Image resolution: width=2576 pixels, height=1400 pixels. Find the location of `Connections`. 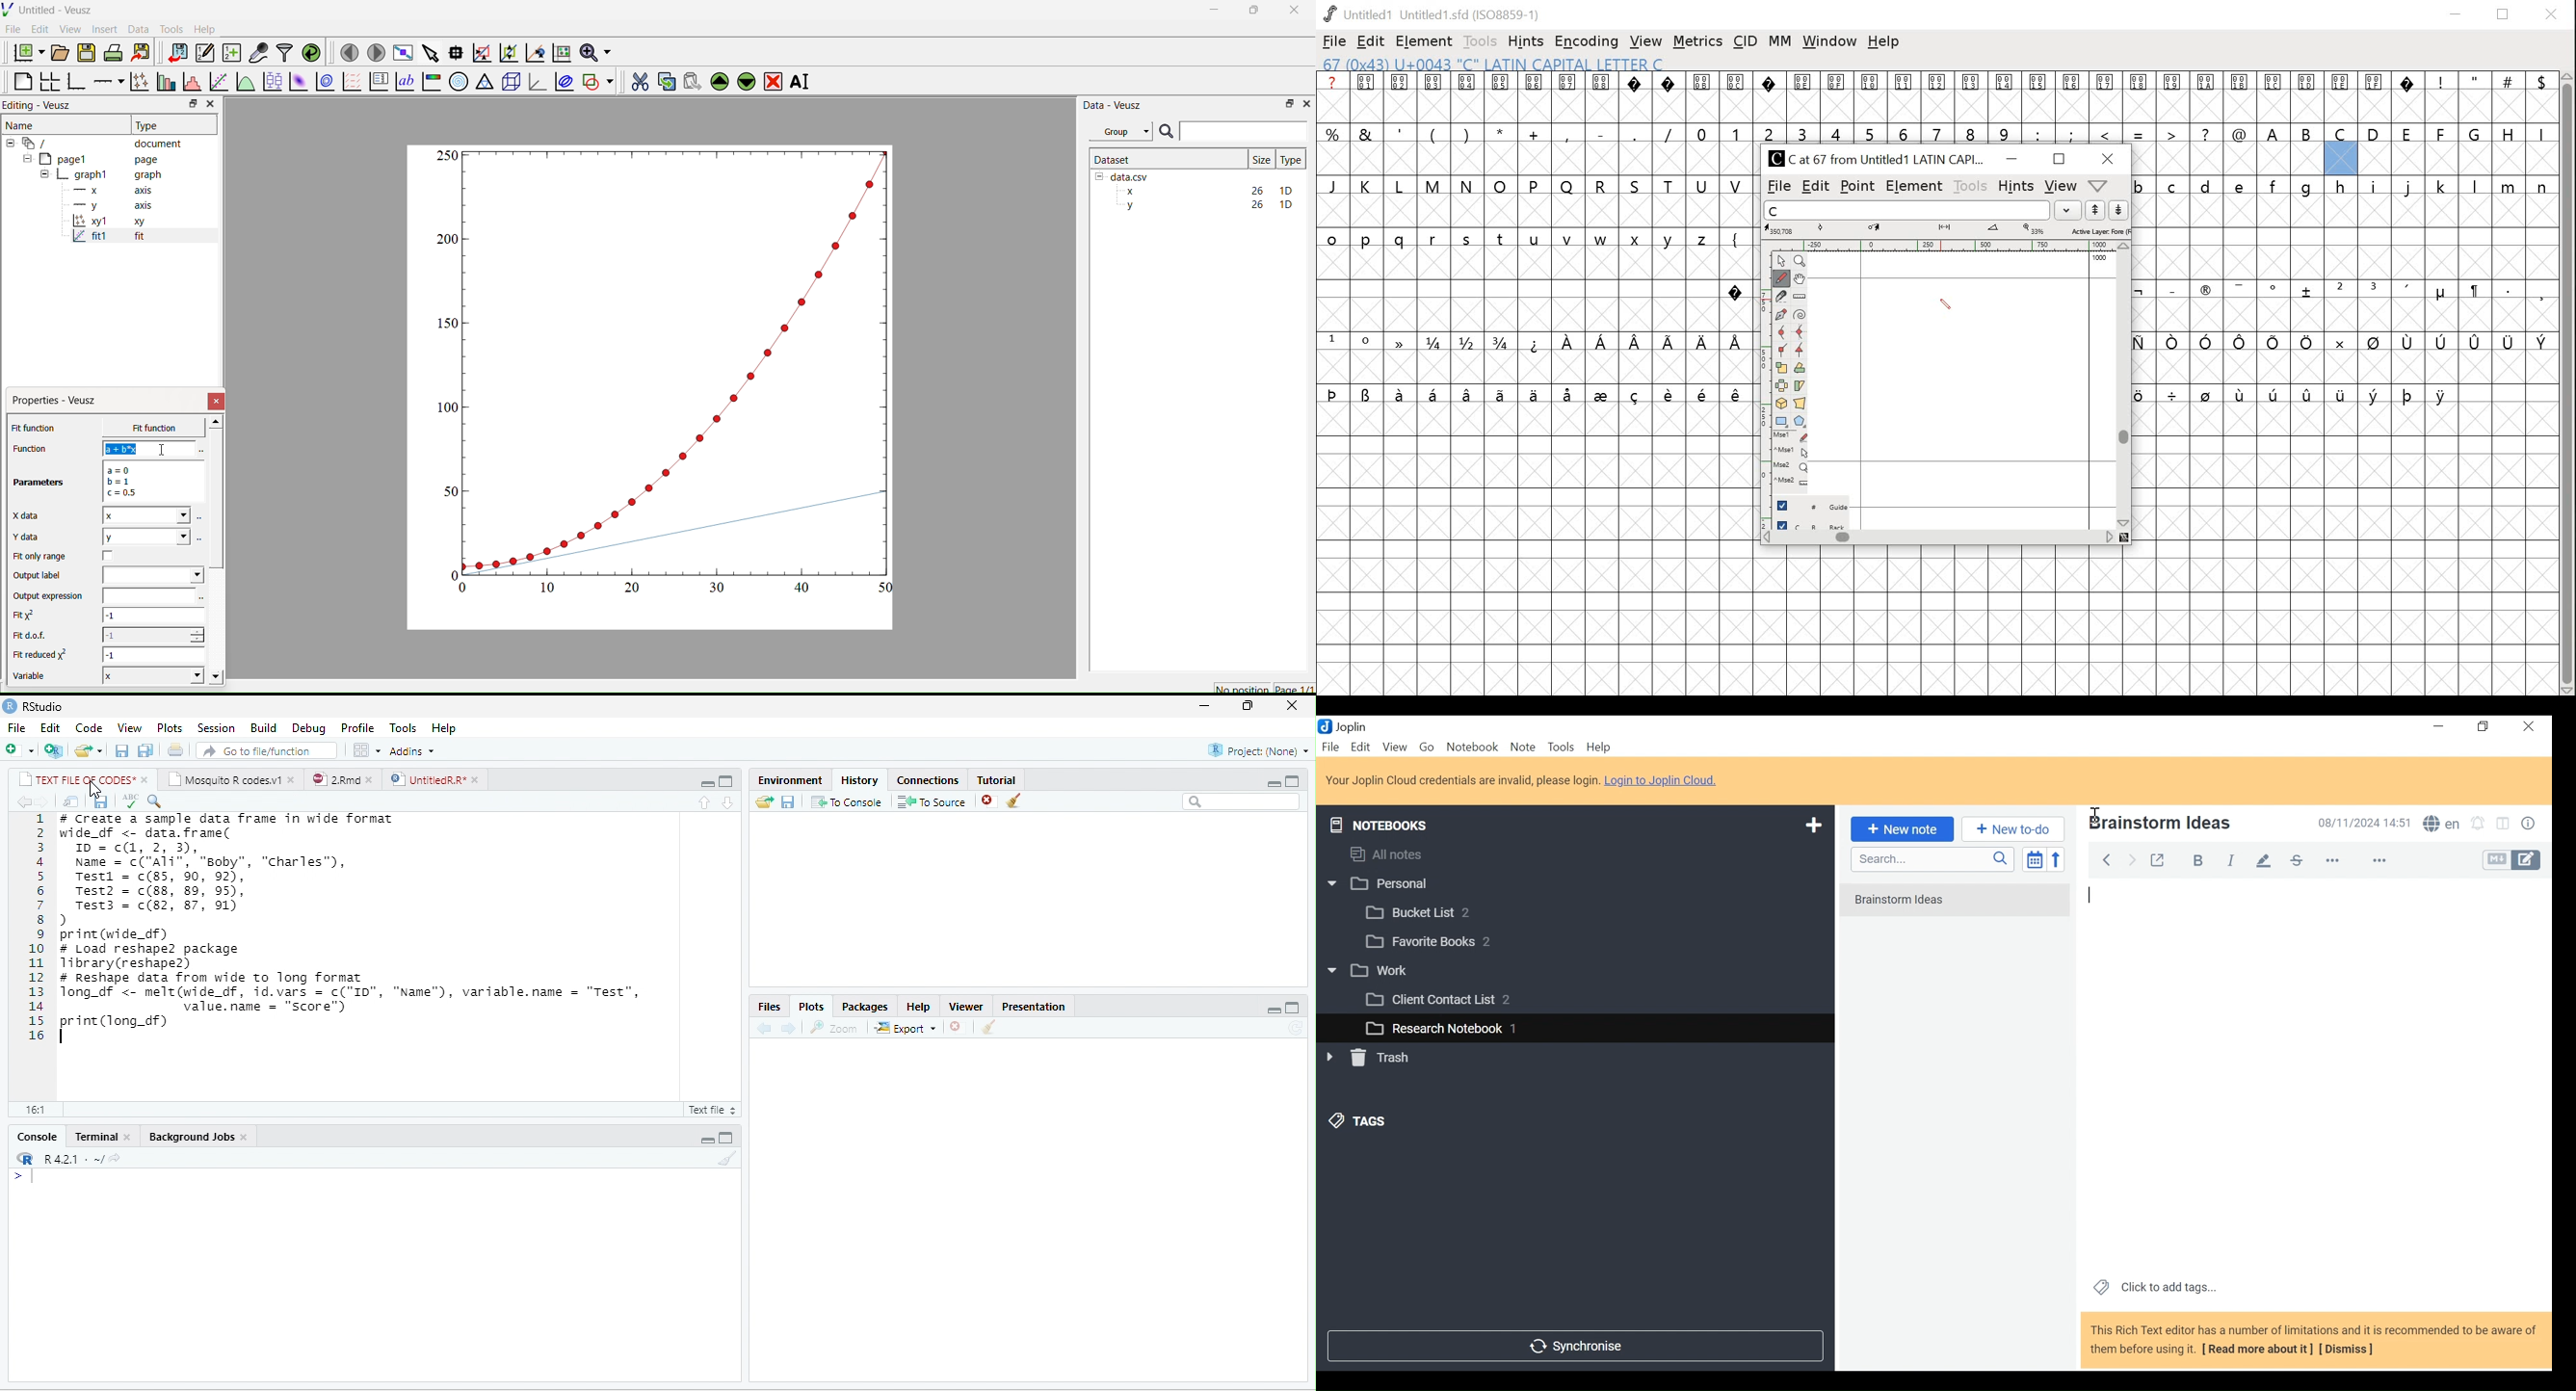

Connections is located at coordinates (928, 780).